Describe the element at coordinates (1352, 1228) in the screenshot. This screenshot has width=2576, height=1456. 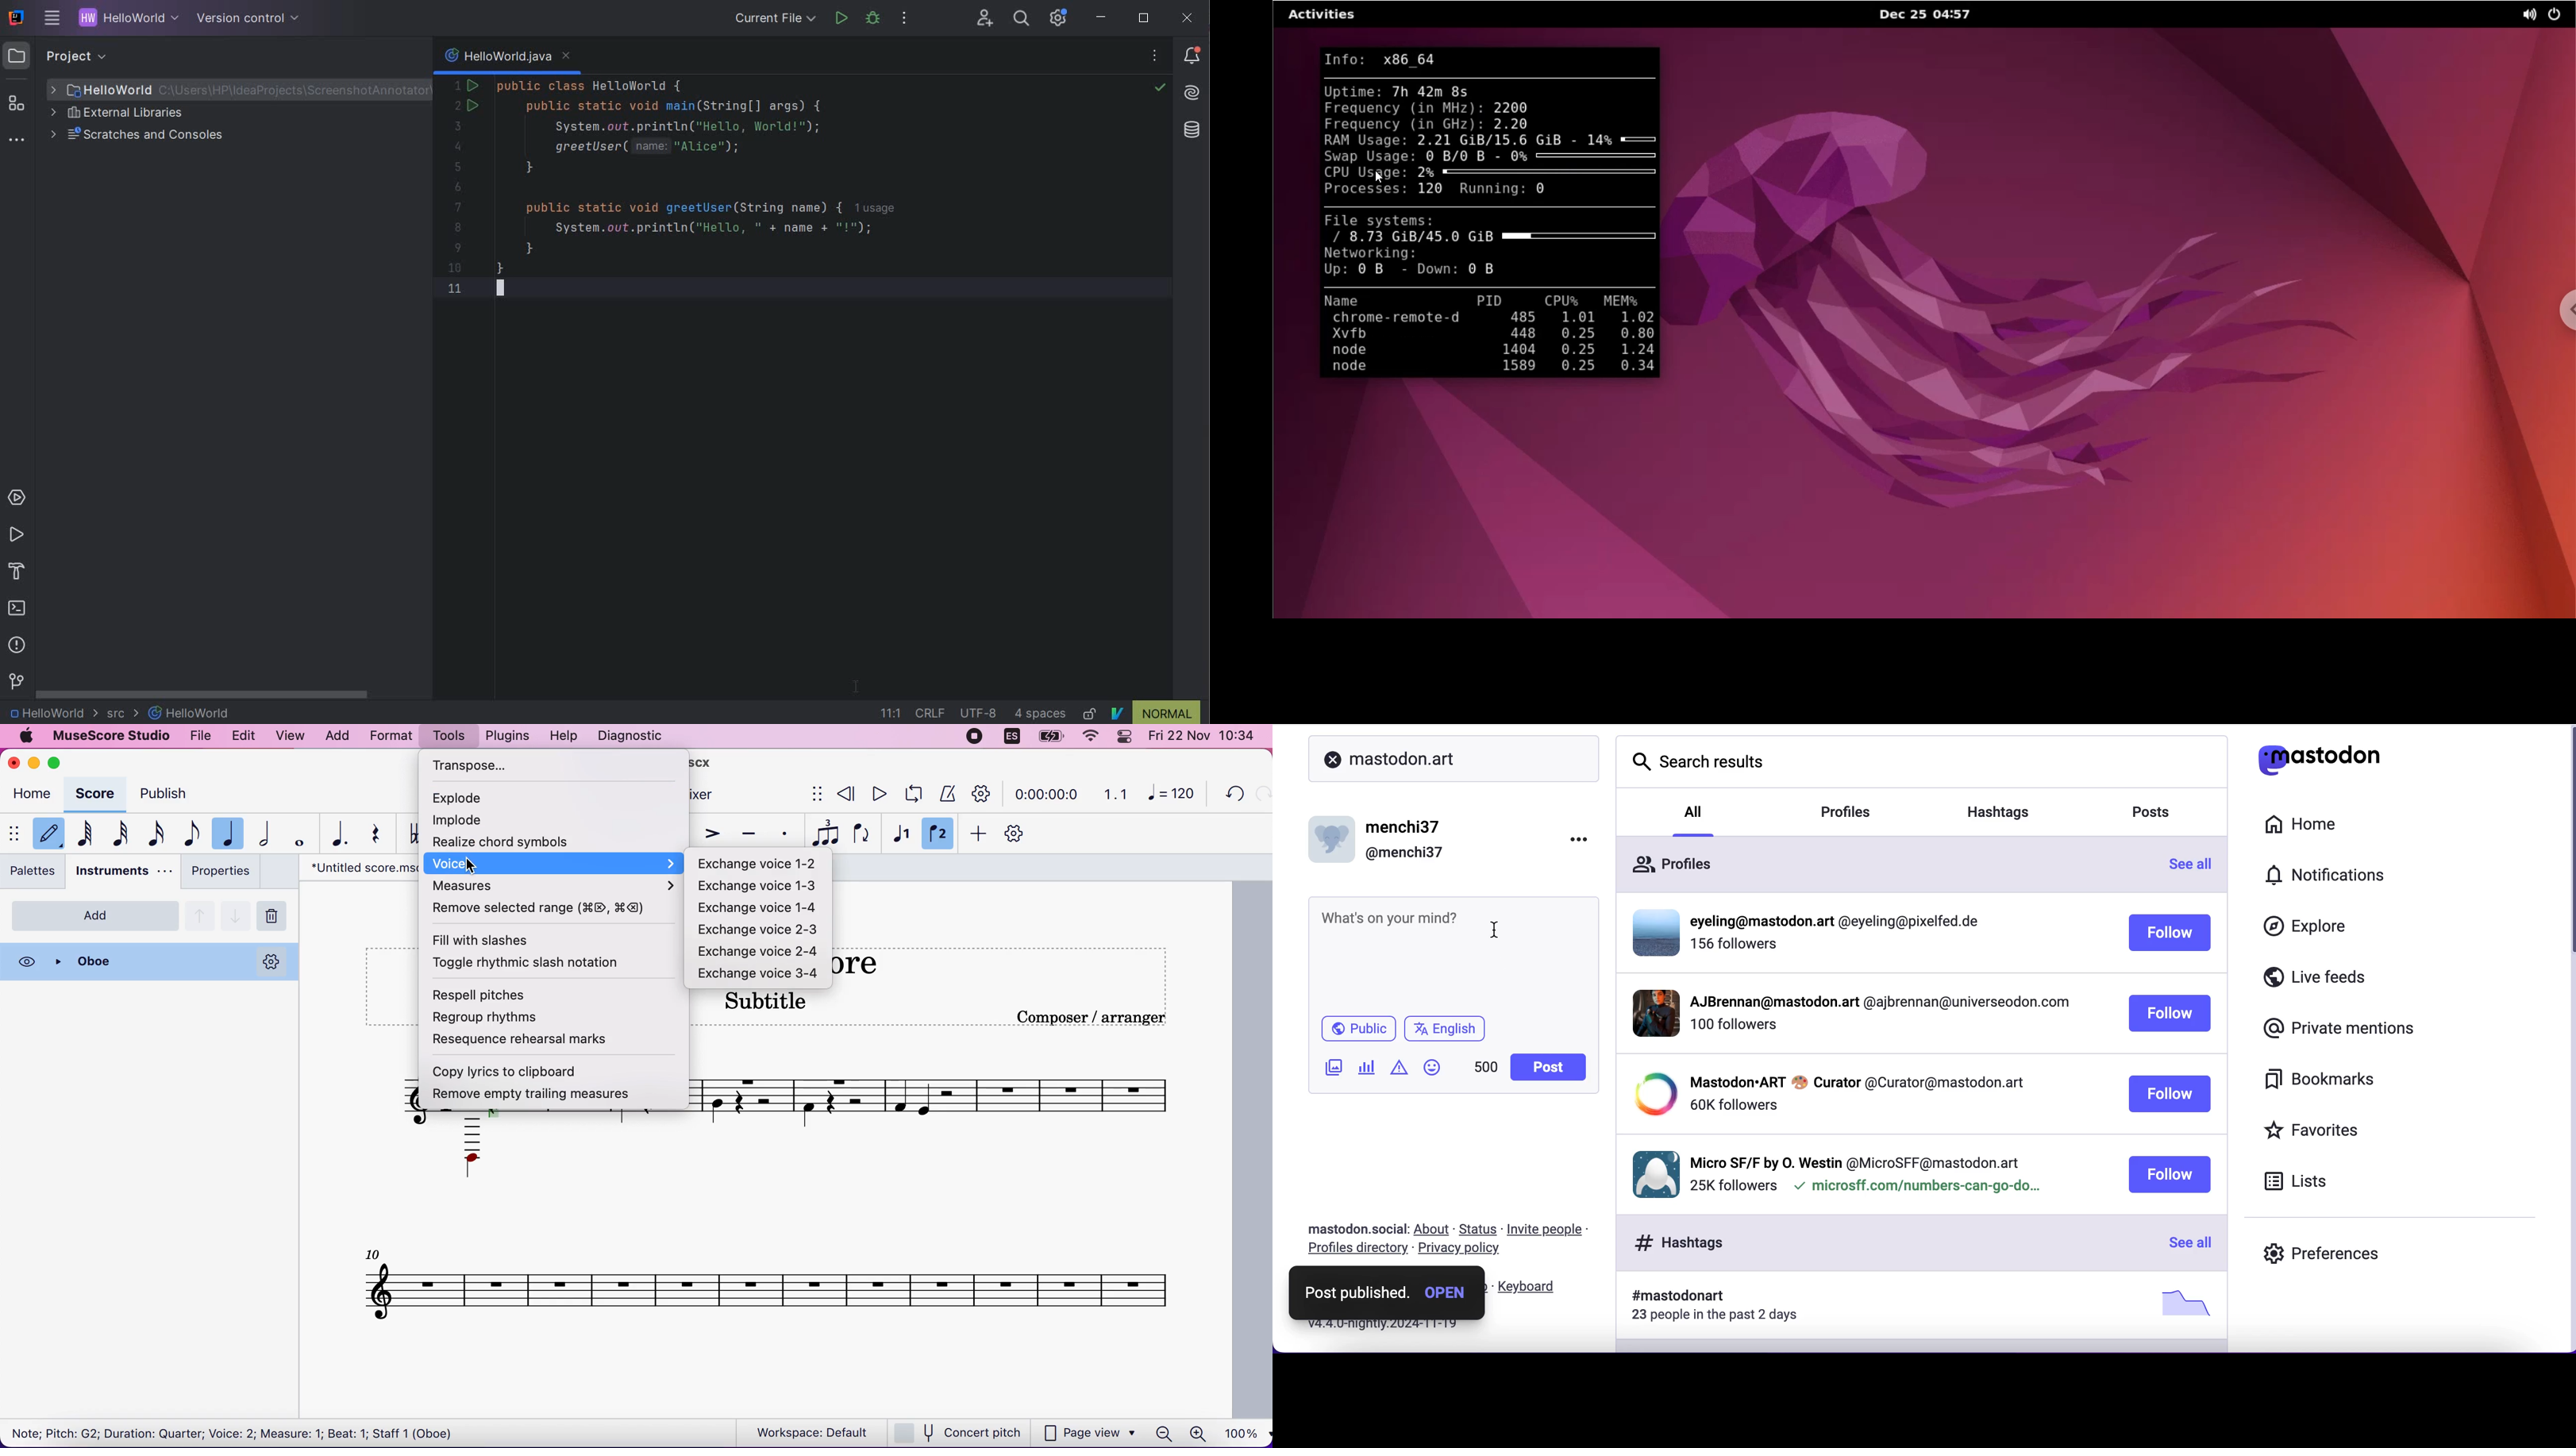
I see `mastodon.social` at that location.